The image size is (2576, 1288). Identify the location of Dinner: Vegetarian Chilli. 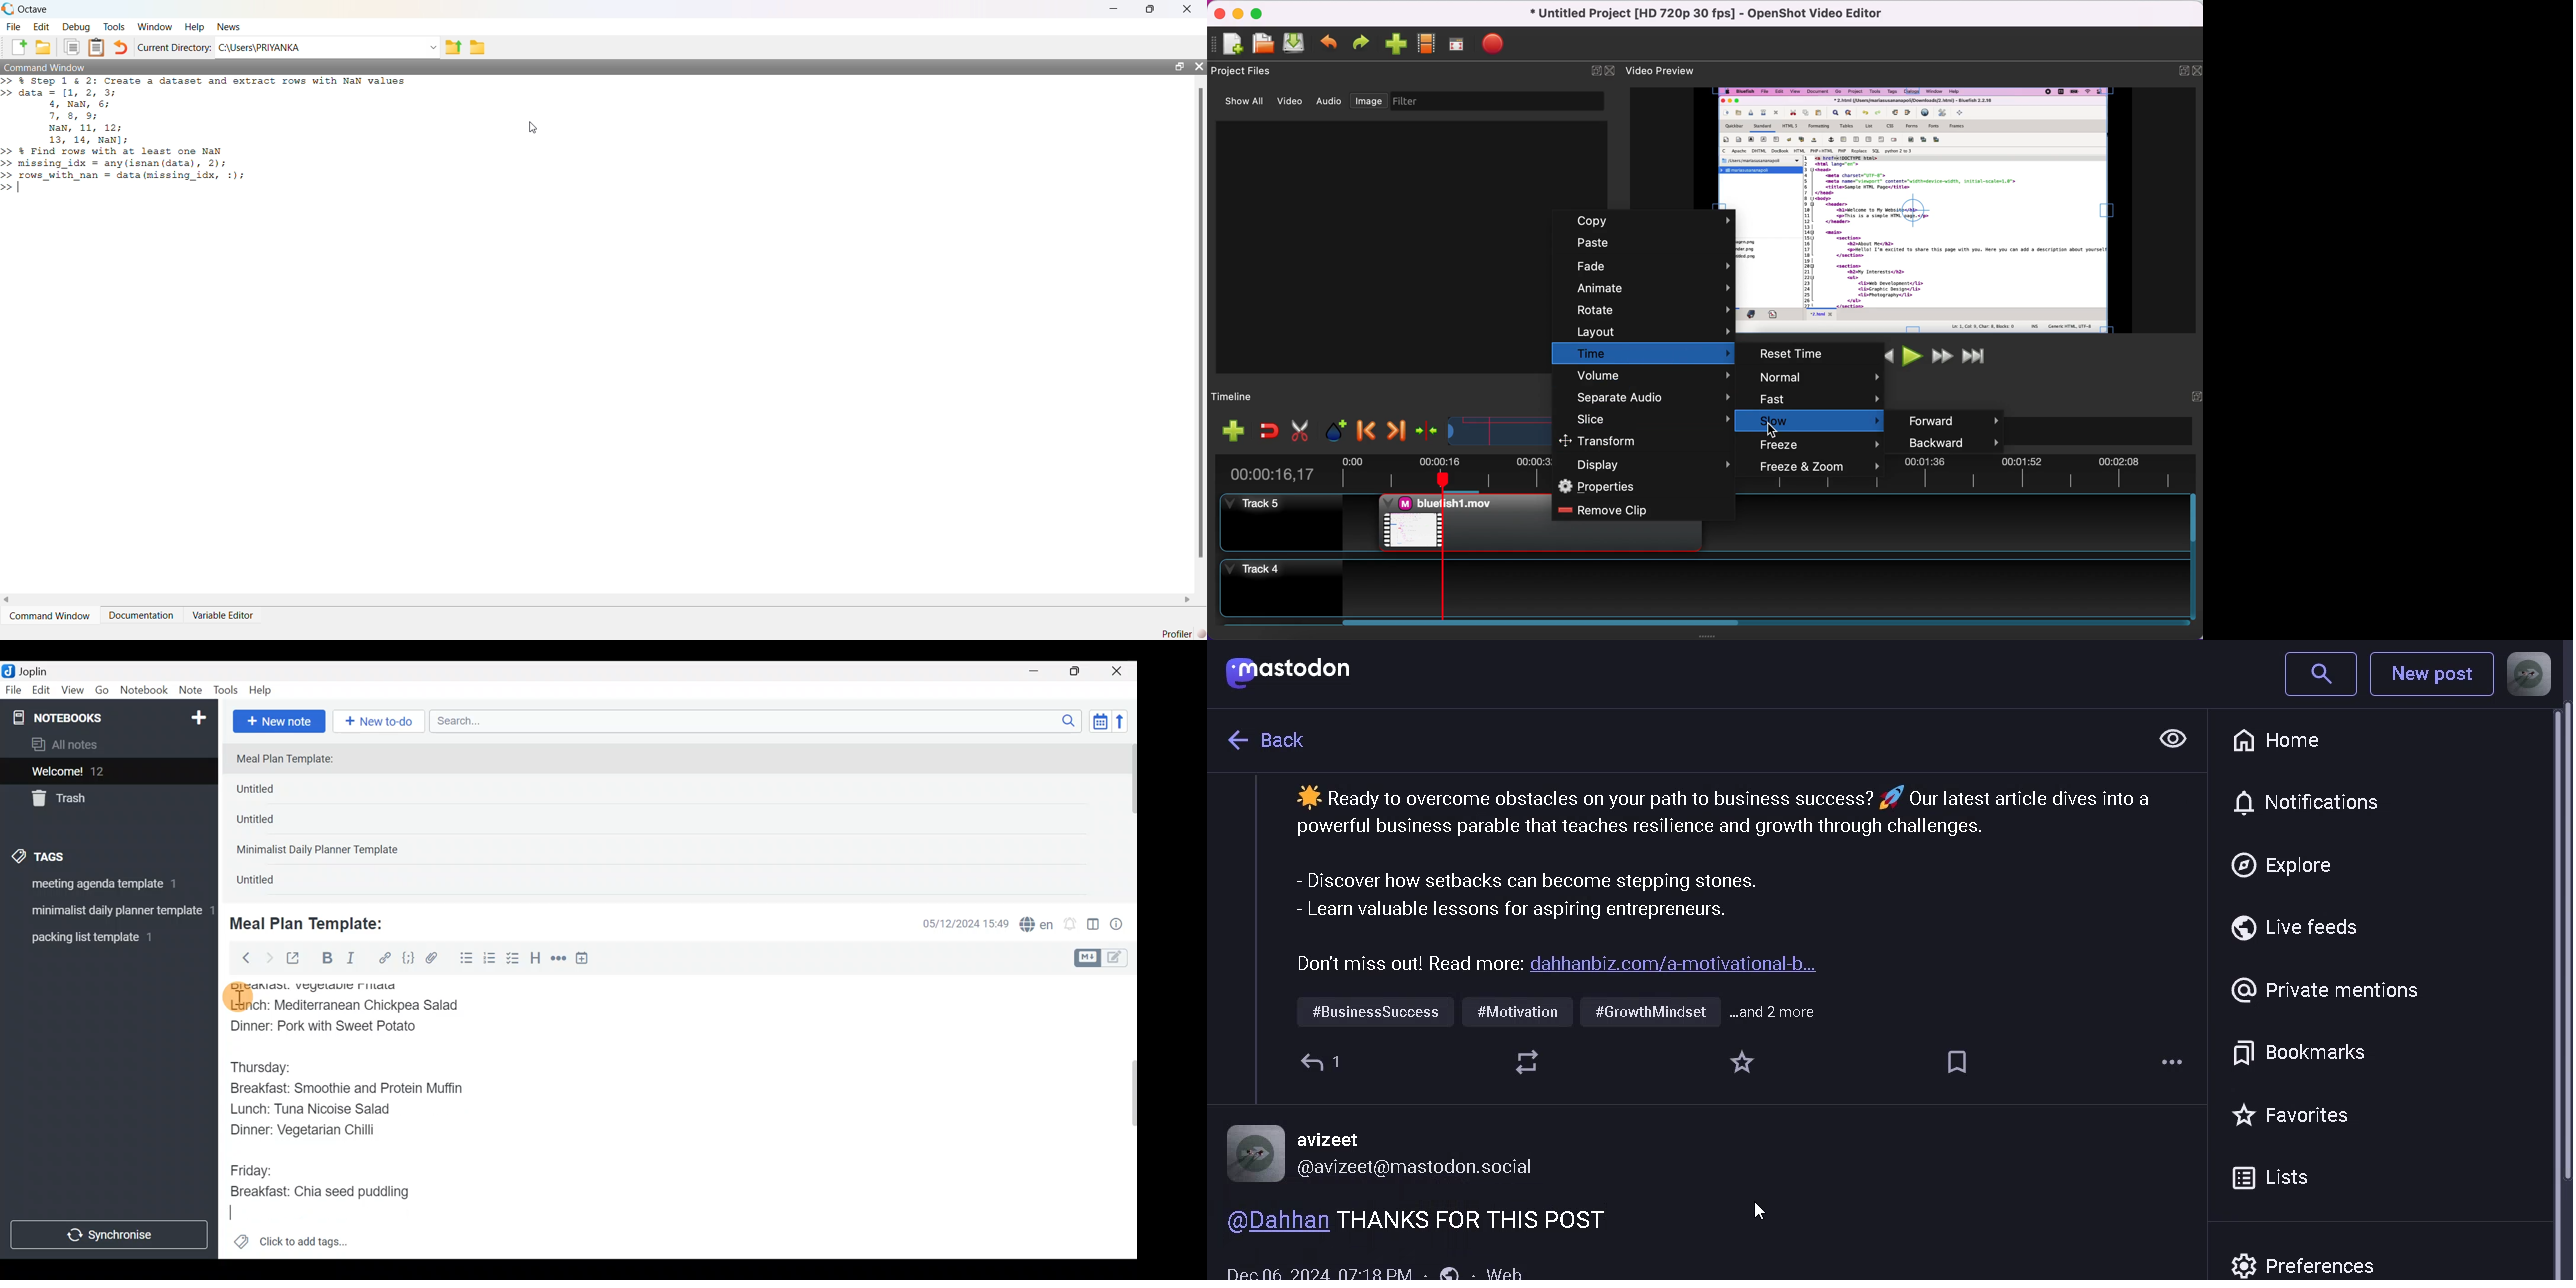
(313, 1132).